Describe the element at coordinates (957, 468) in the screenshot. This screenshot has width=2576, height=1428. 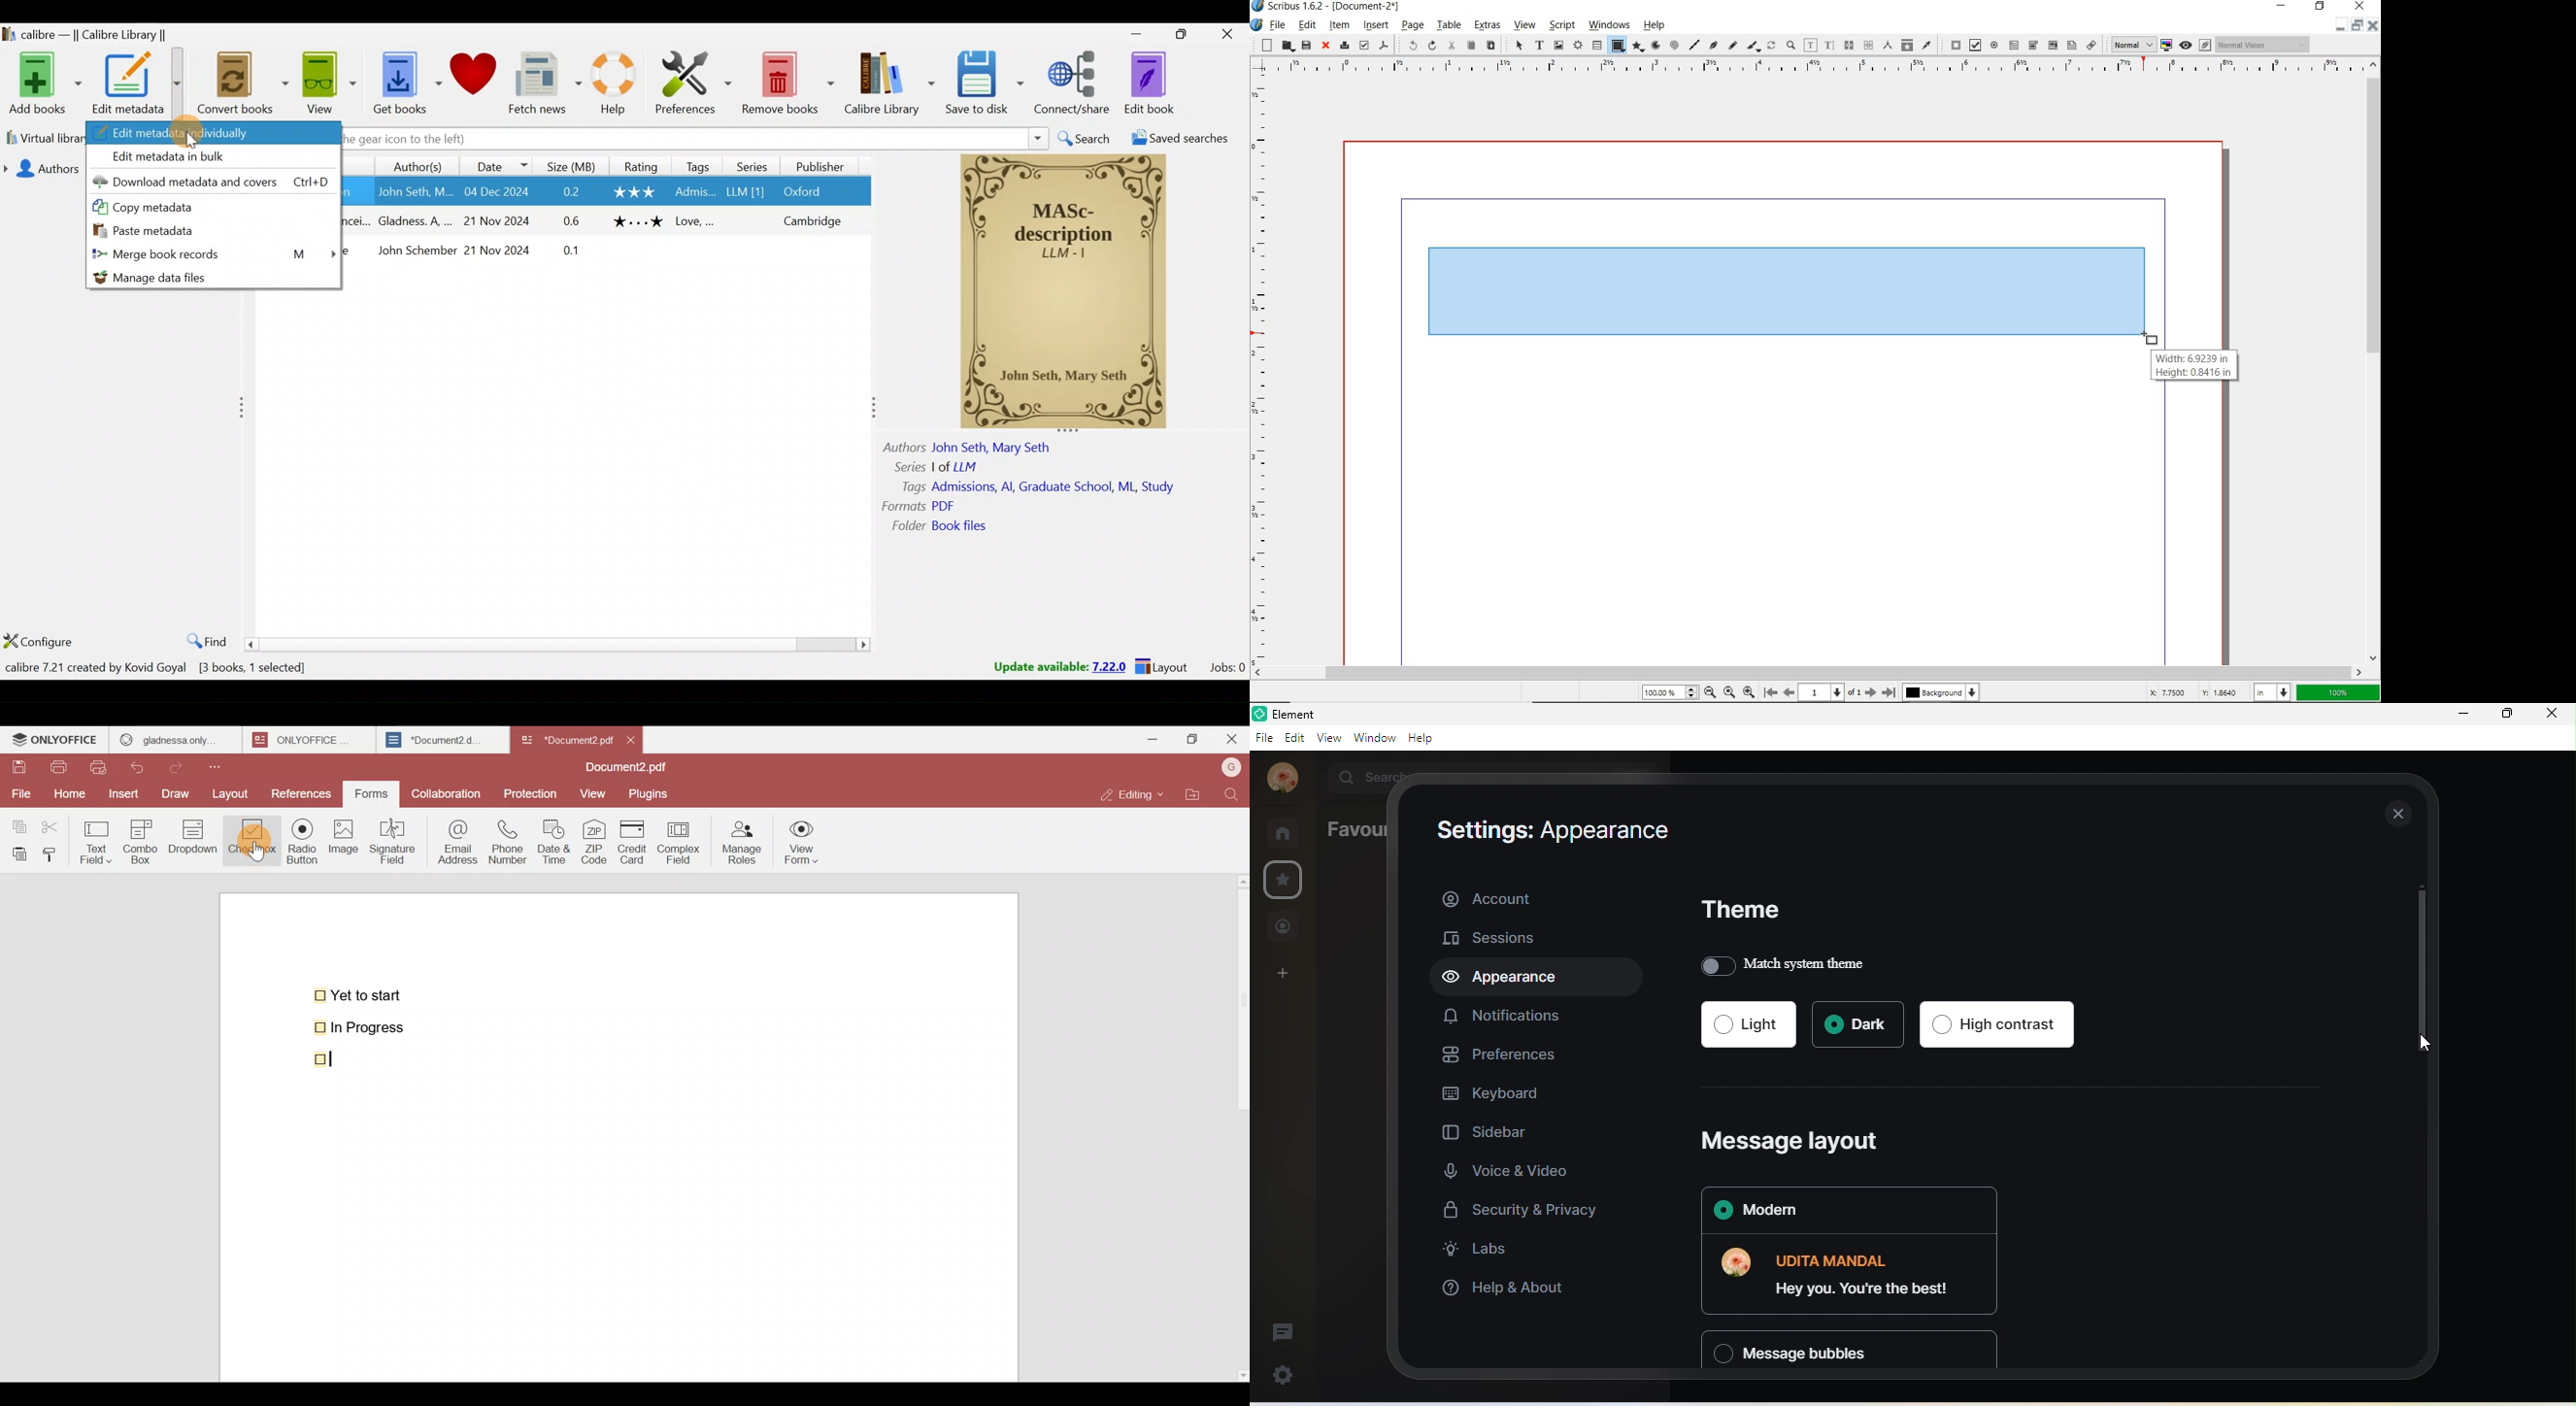
I see `` at that location.